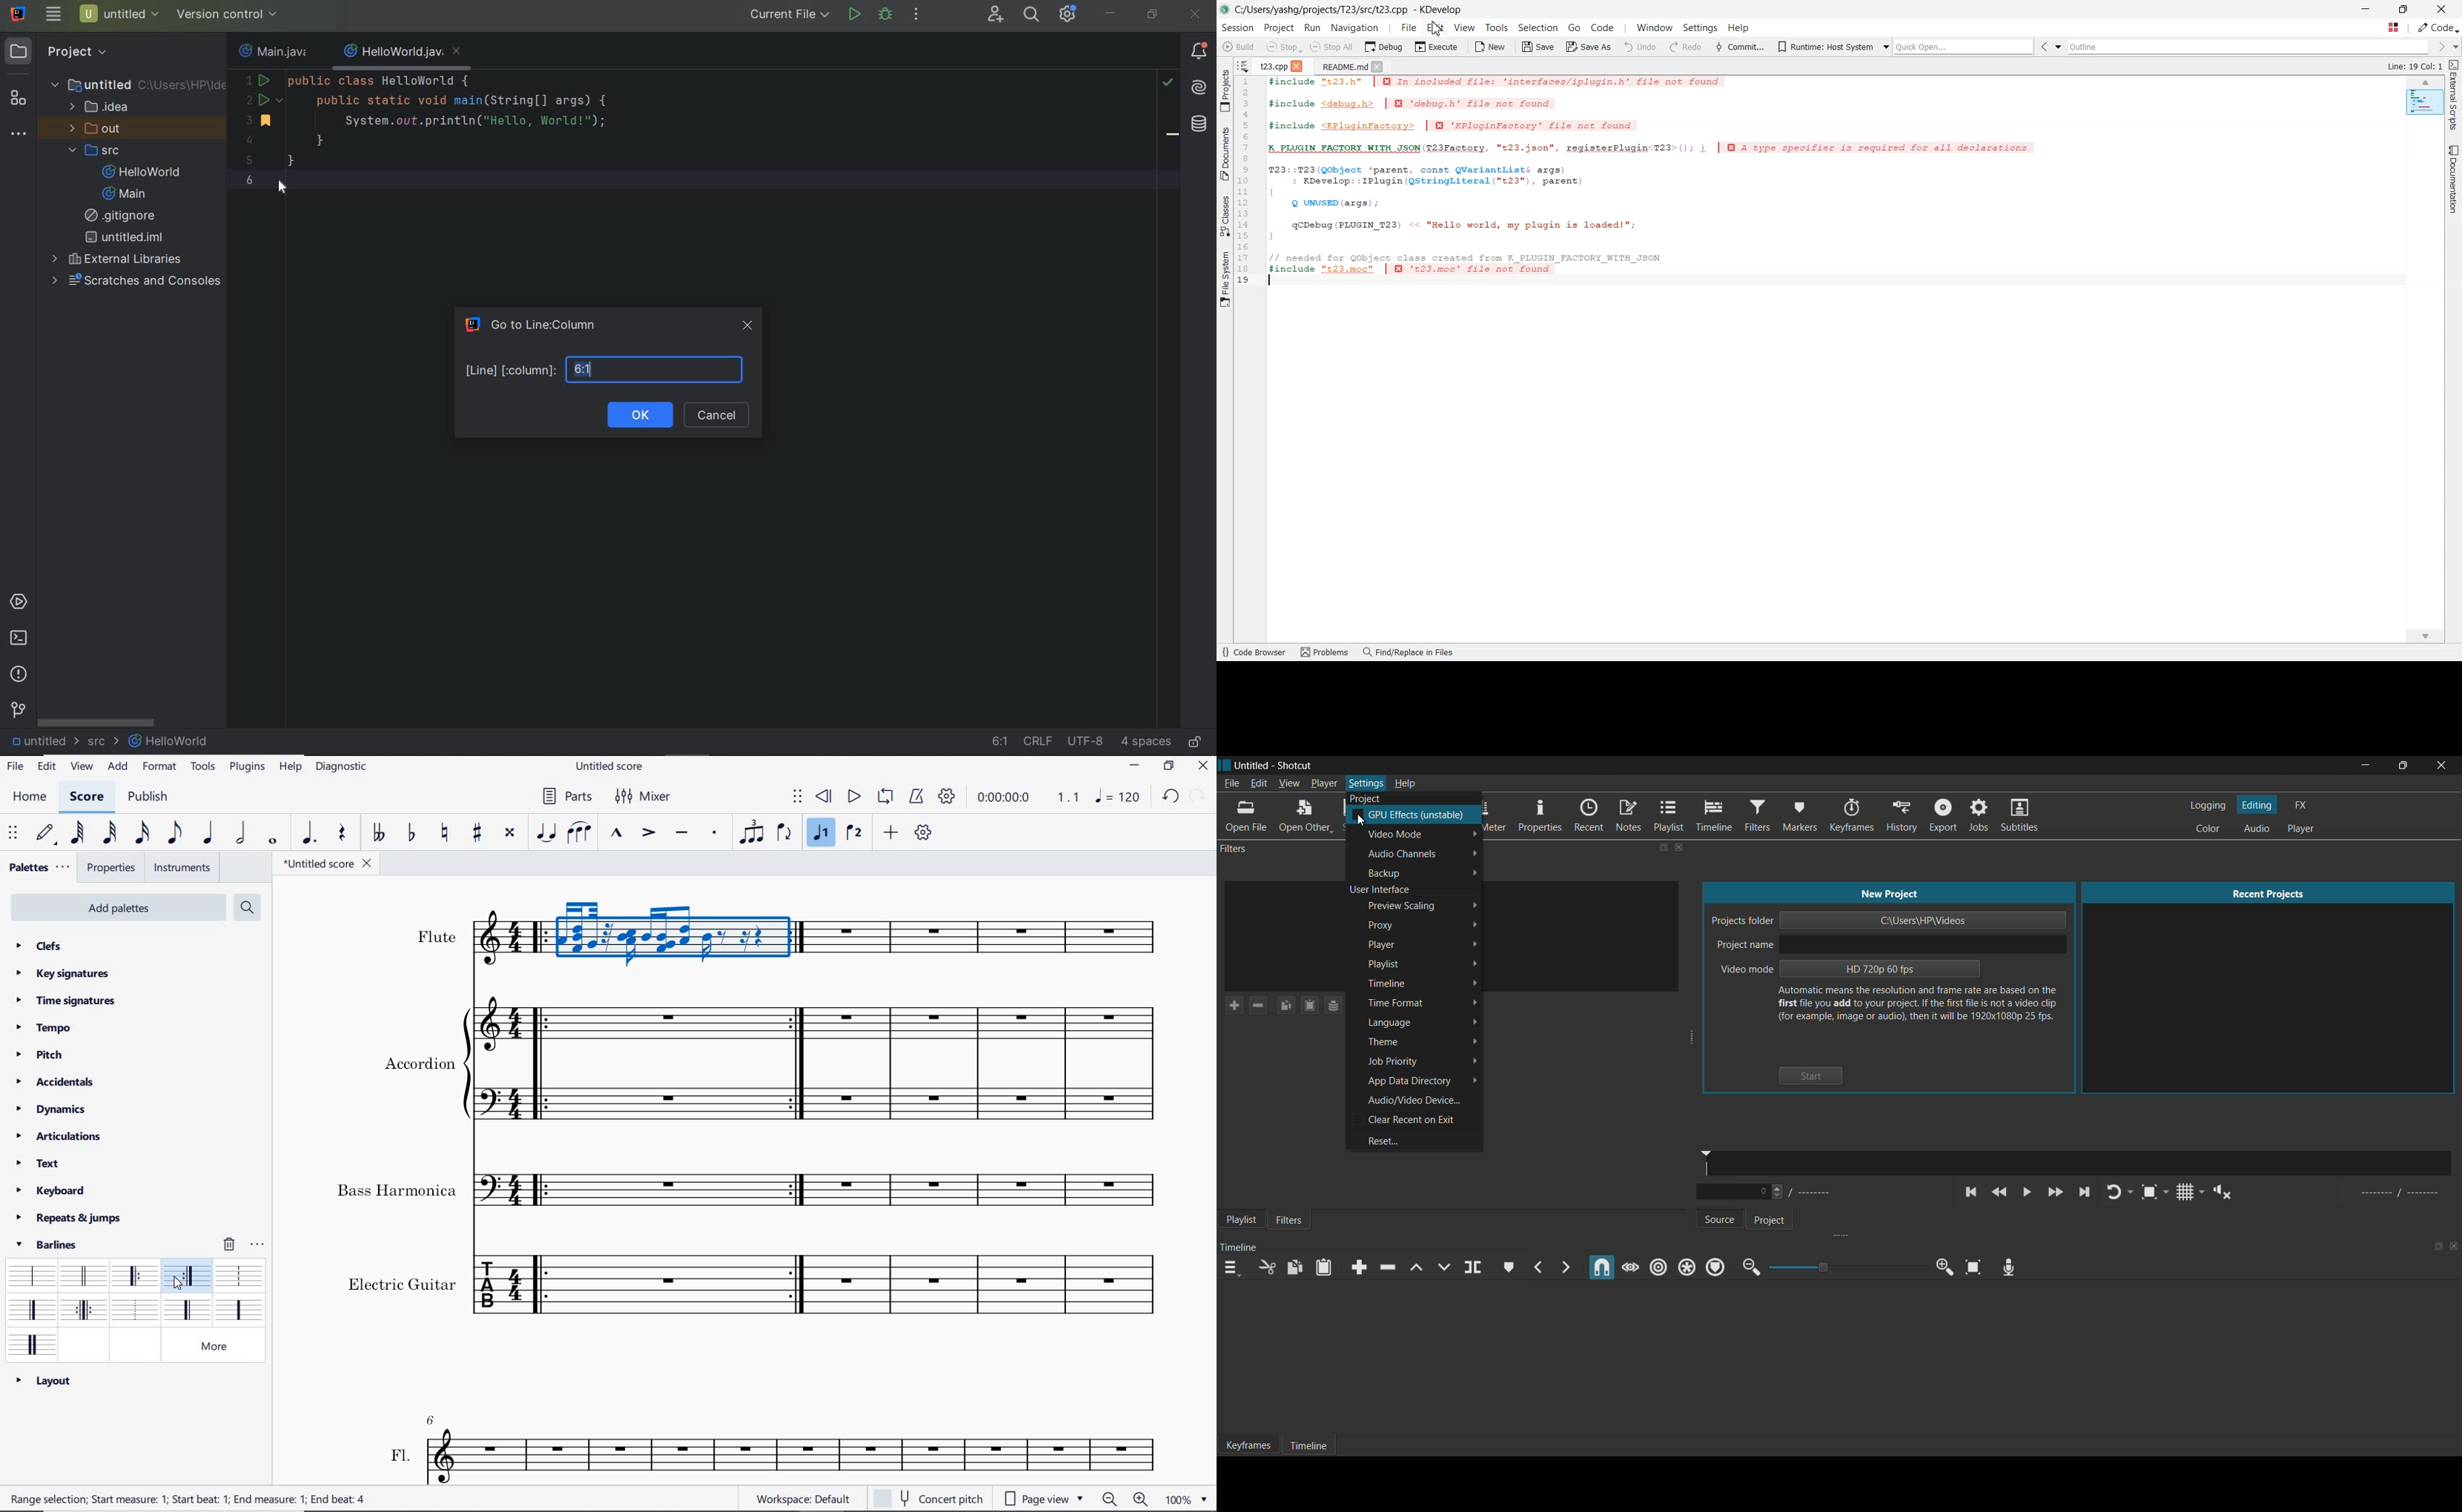 The width and height of the screenshot is (2464, 1512). I want to click on final barline, so click(32, 1309).